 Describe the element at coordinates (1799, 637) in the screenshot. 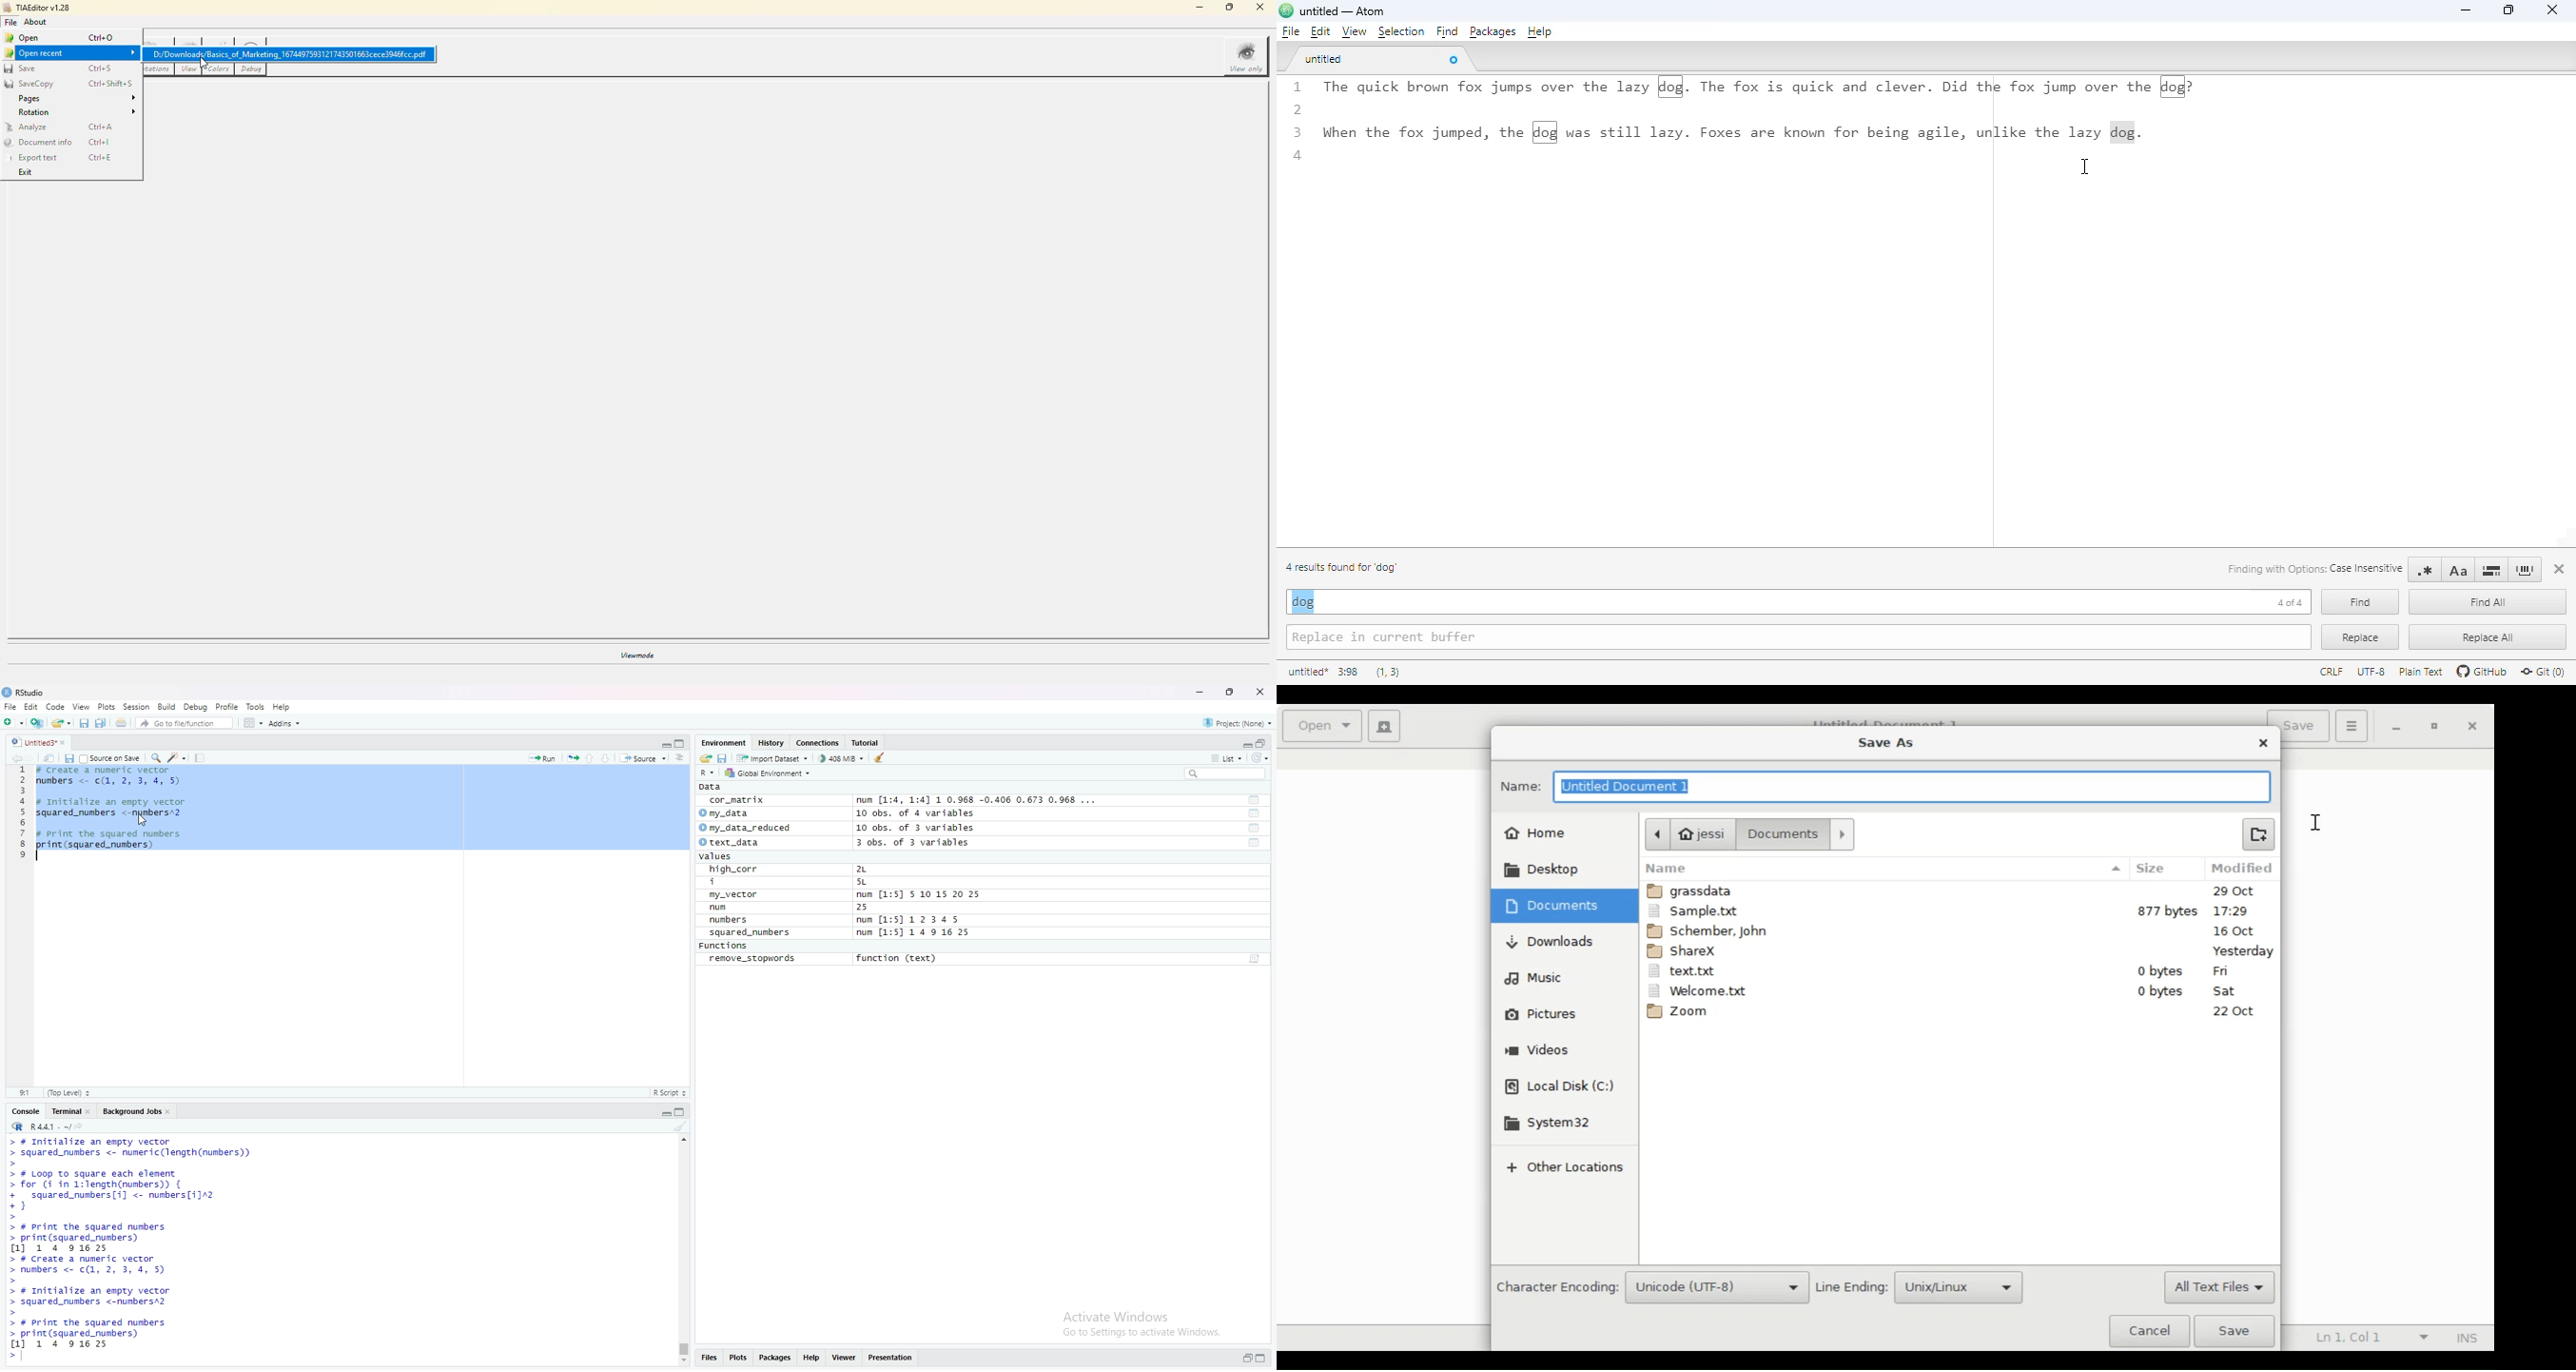

I see `replace in current buffer` at that location.